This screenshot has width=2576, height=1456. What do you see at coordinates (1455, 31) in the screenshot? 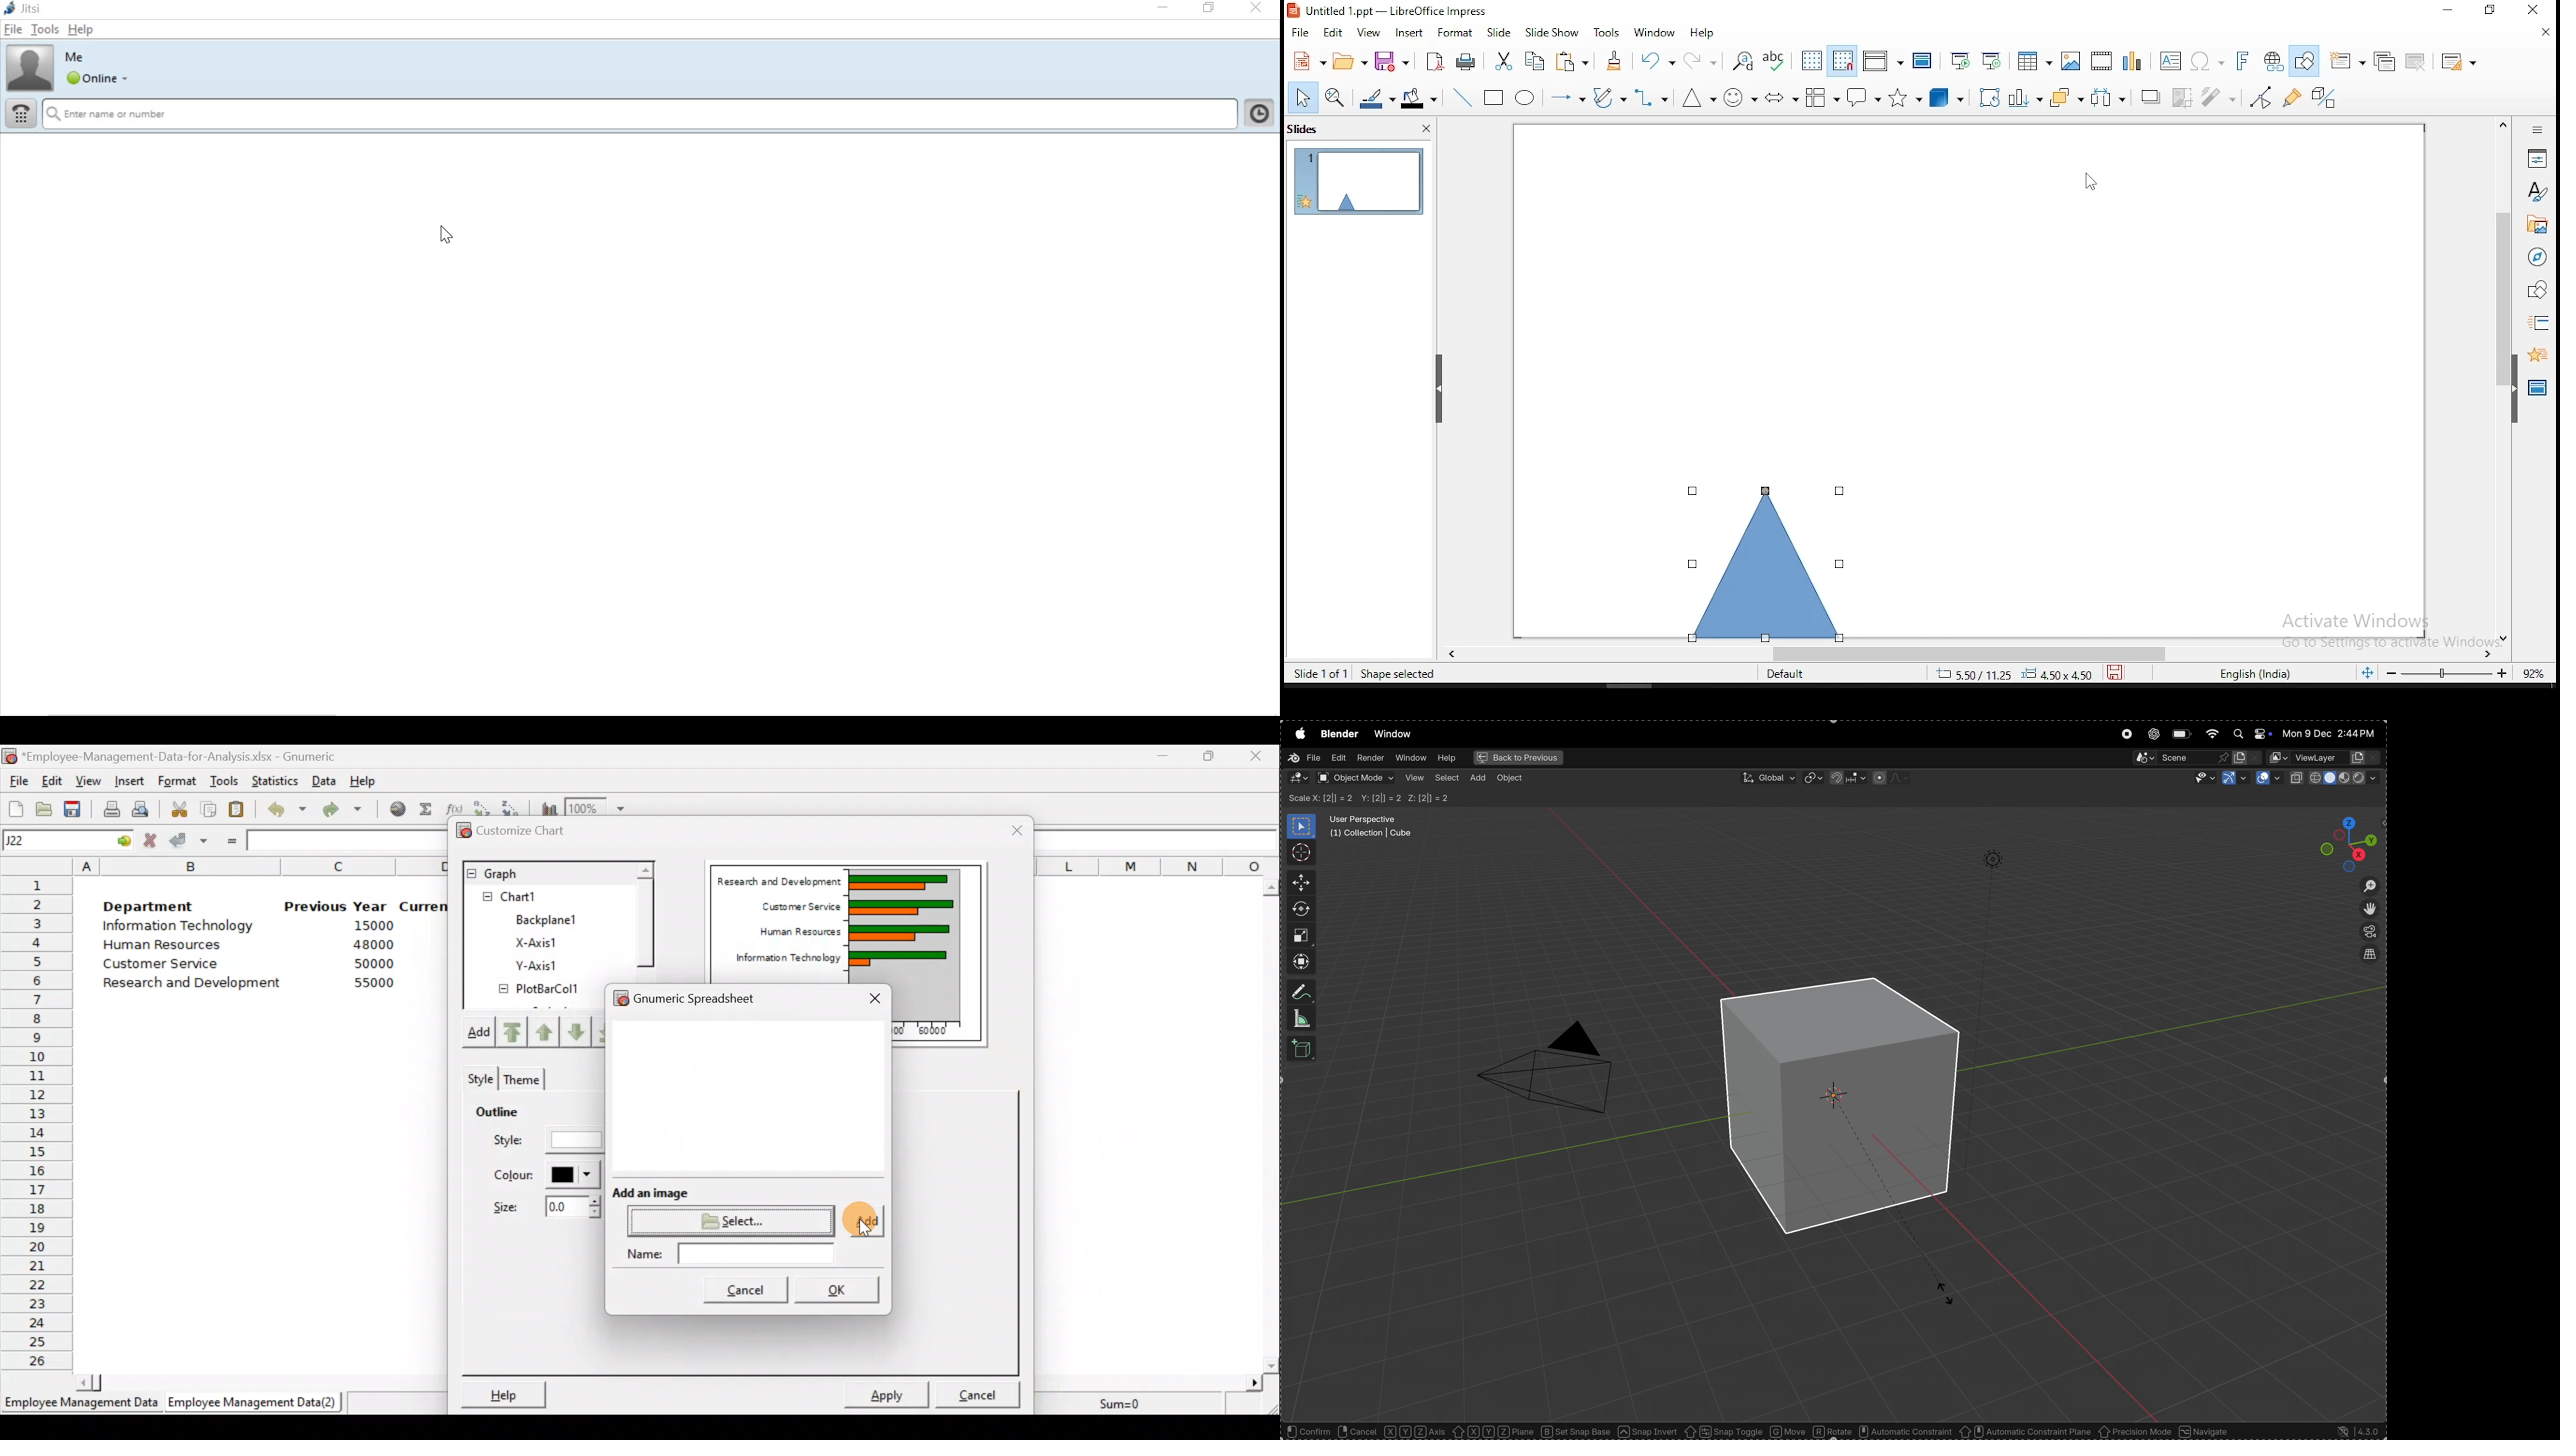
I see `format` at bounding box center [1455, 31].